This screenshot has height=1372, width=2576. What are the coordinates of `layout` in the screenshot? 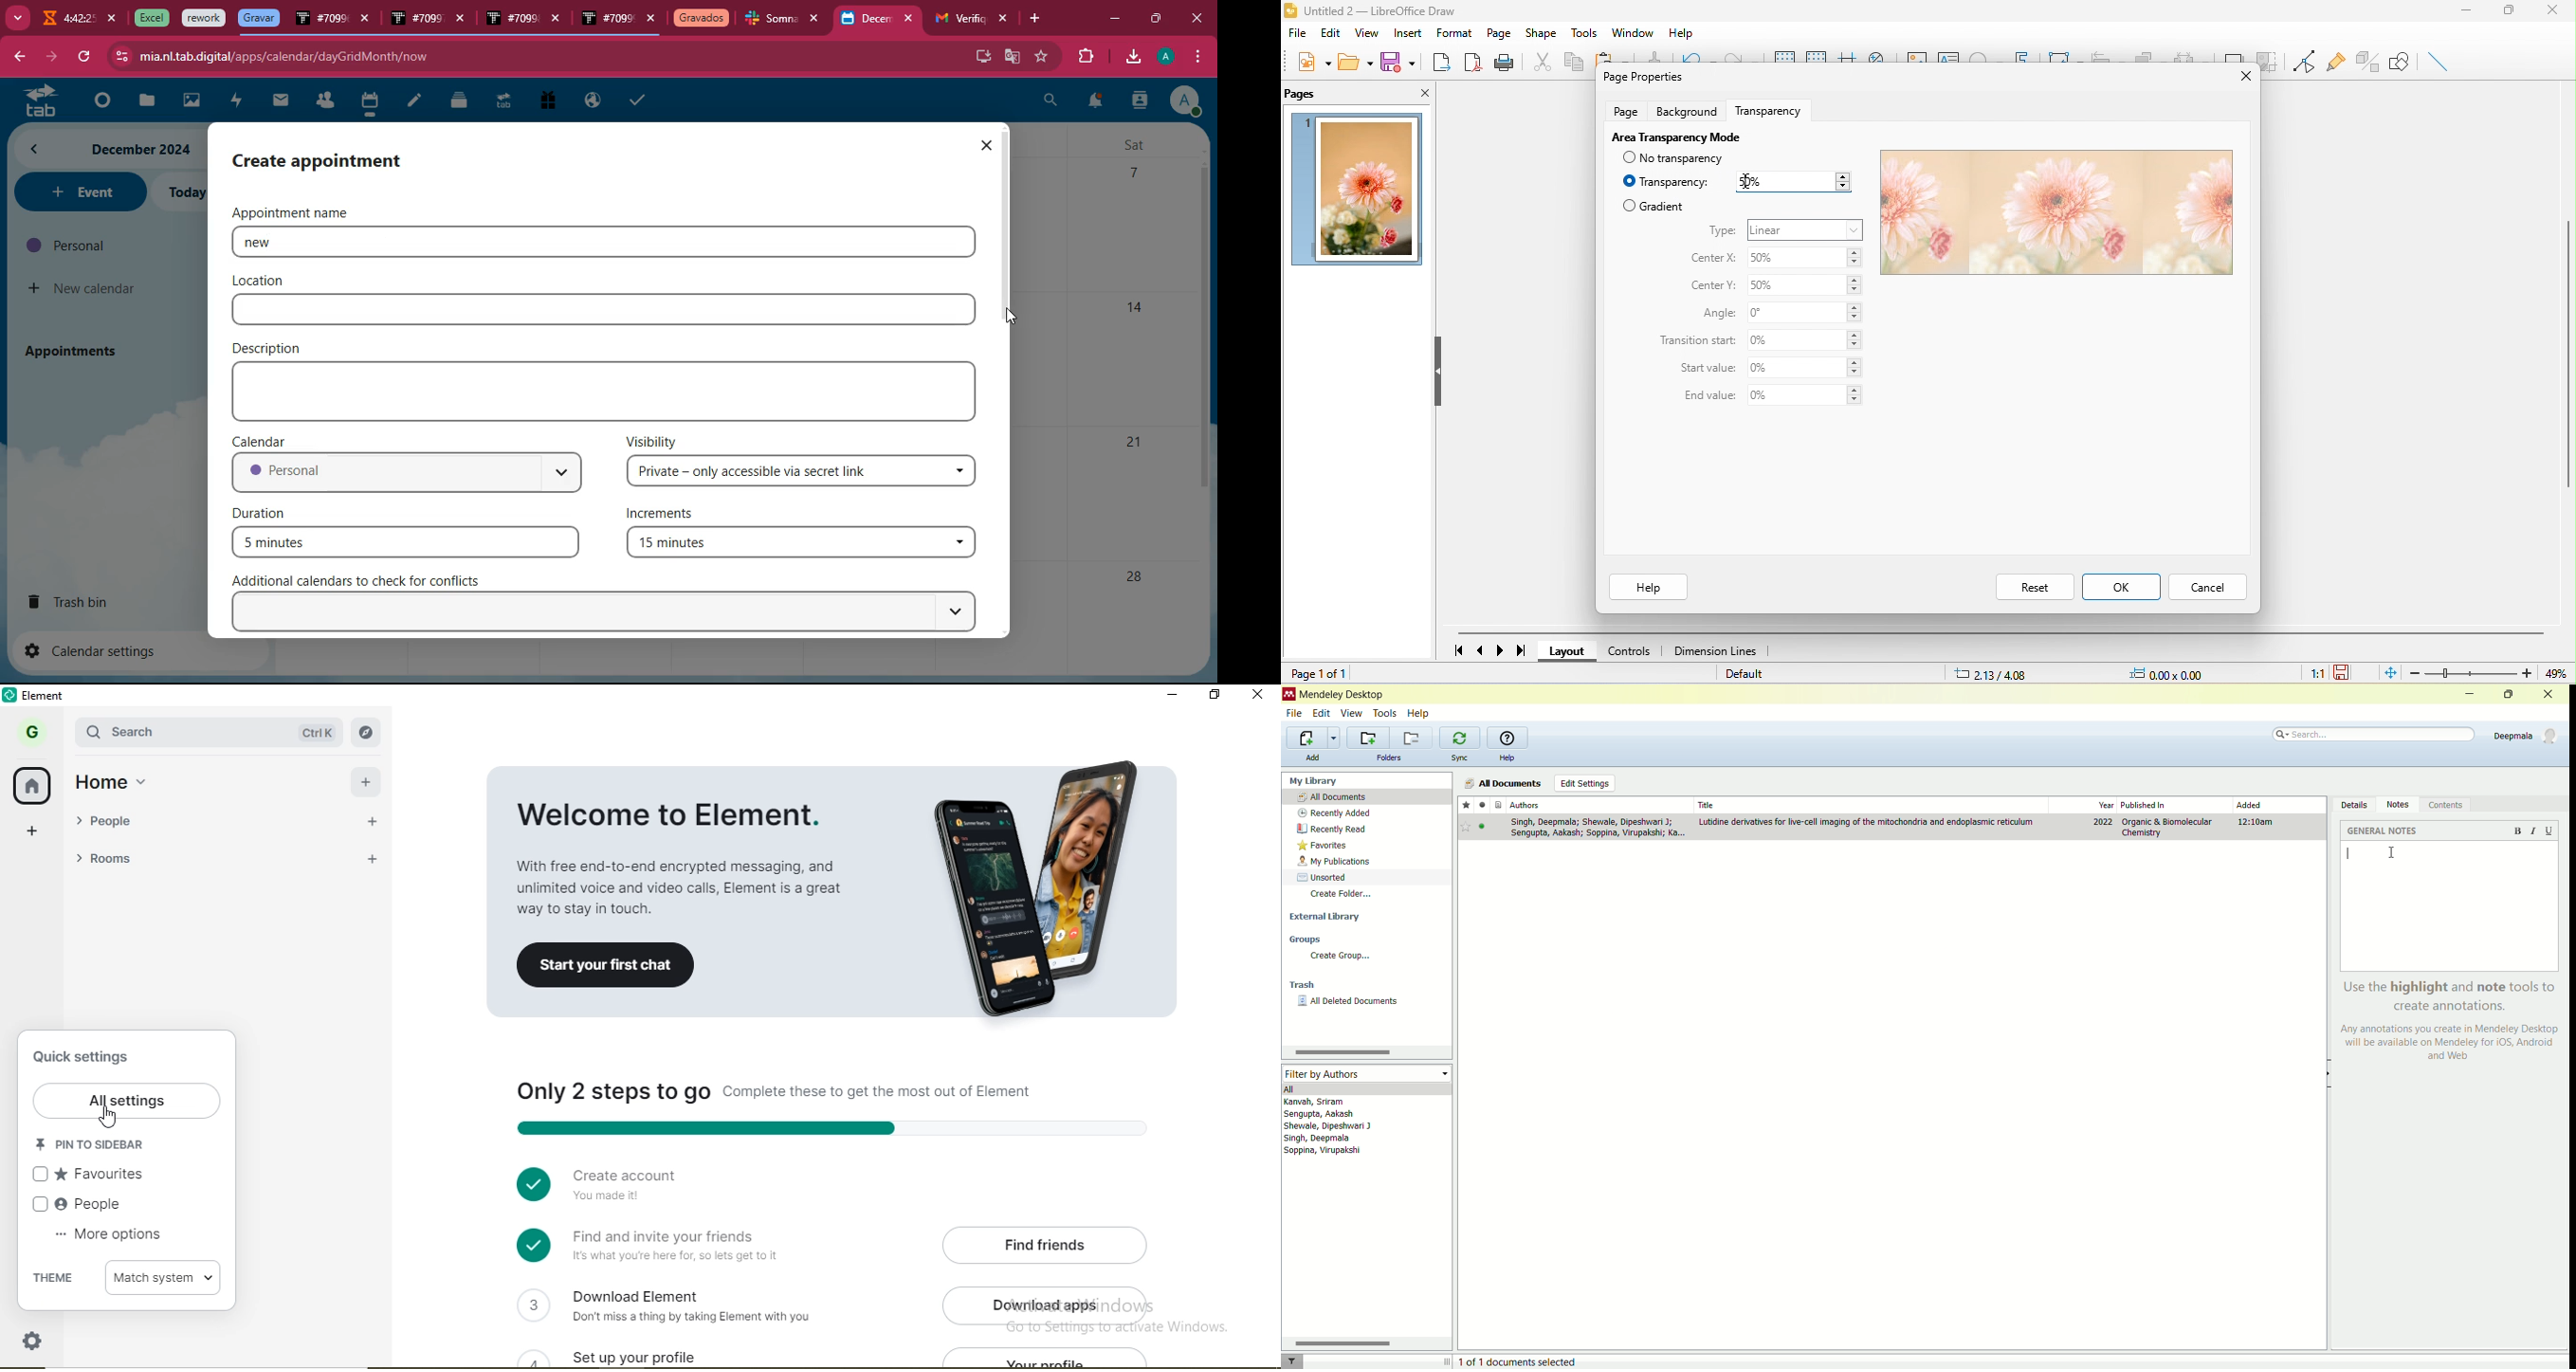 It's located at (1572, 651).